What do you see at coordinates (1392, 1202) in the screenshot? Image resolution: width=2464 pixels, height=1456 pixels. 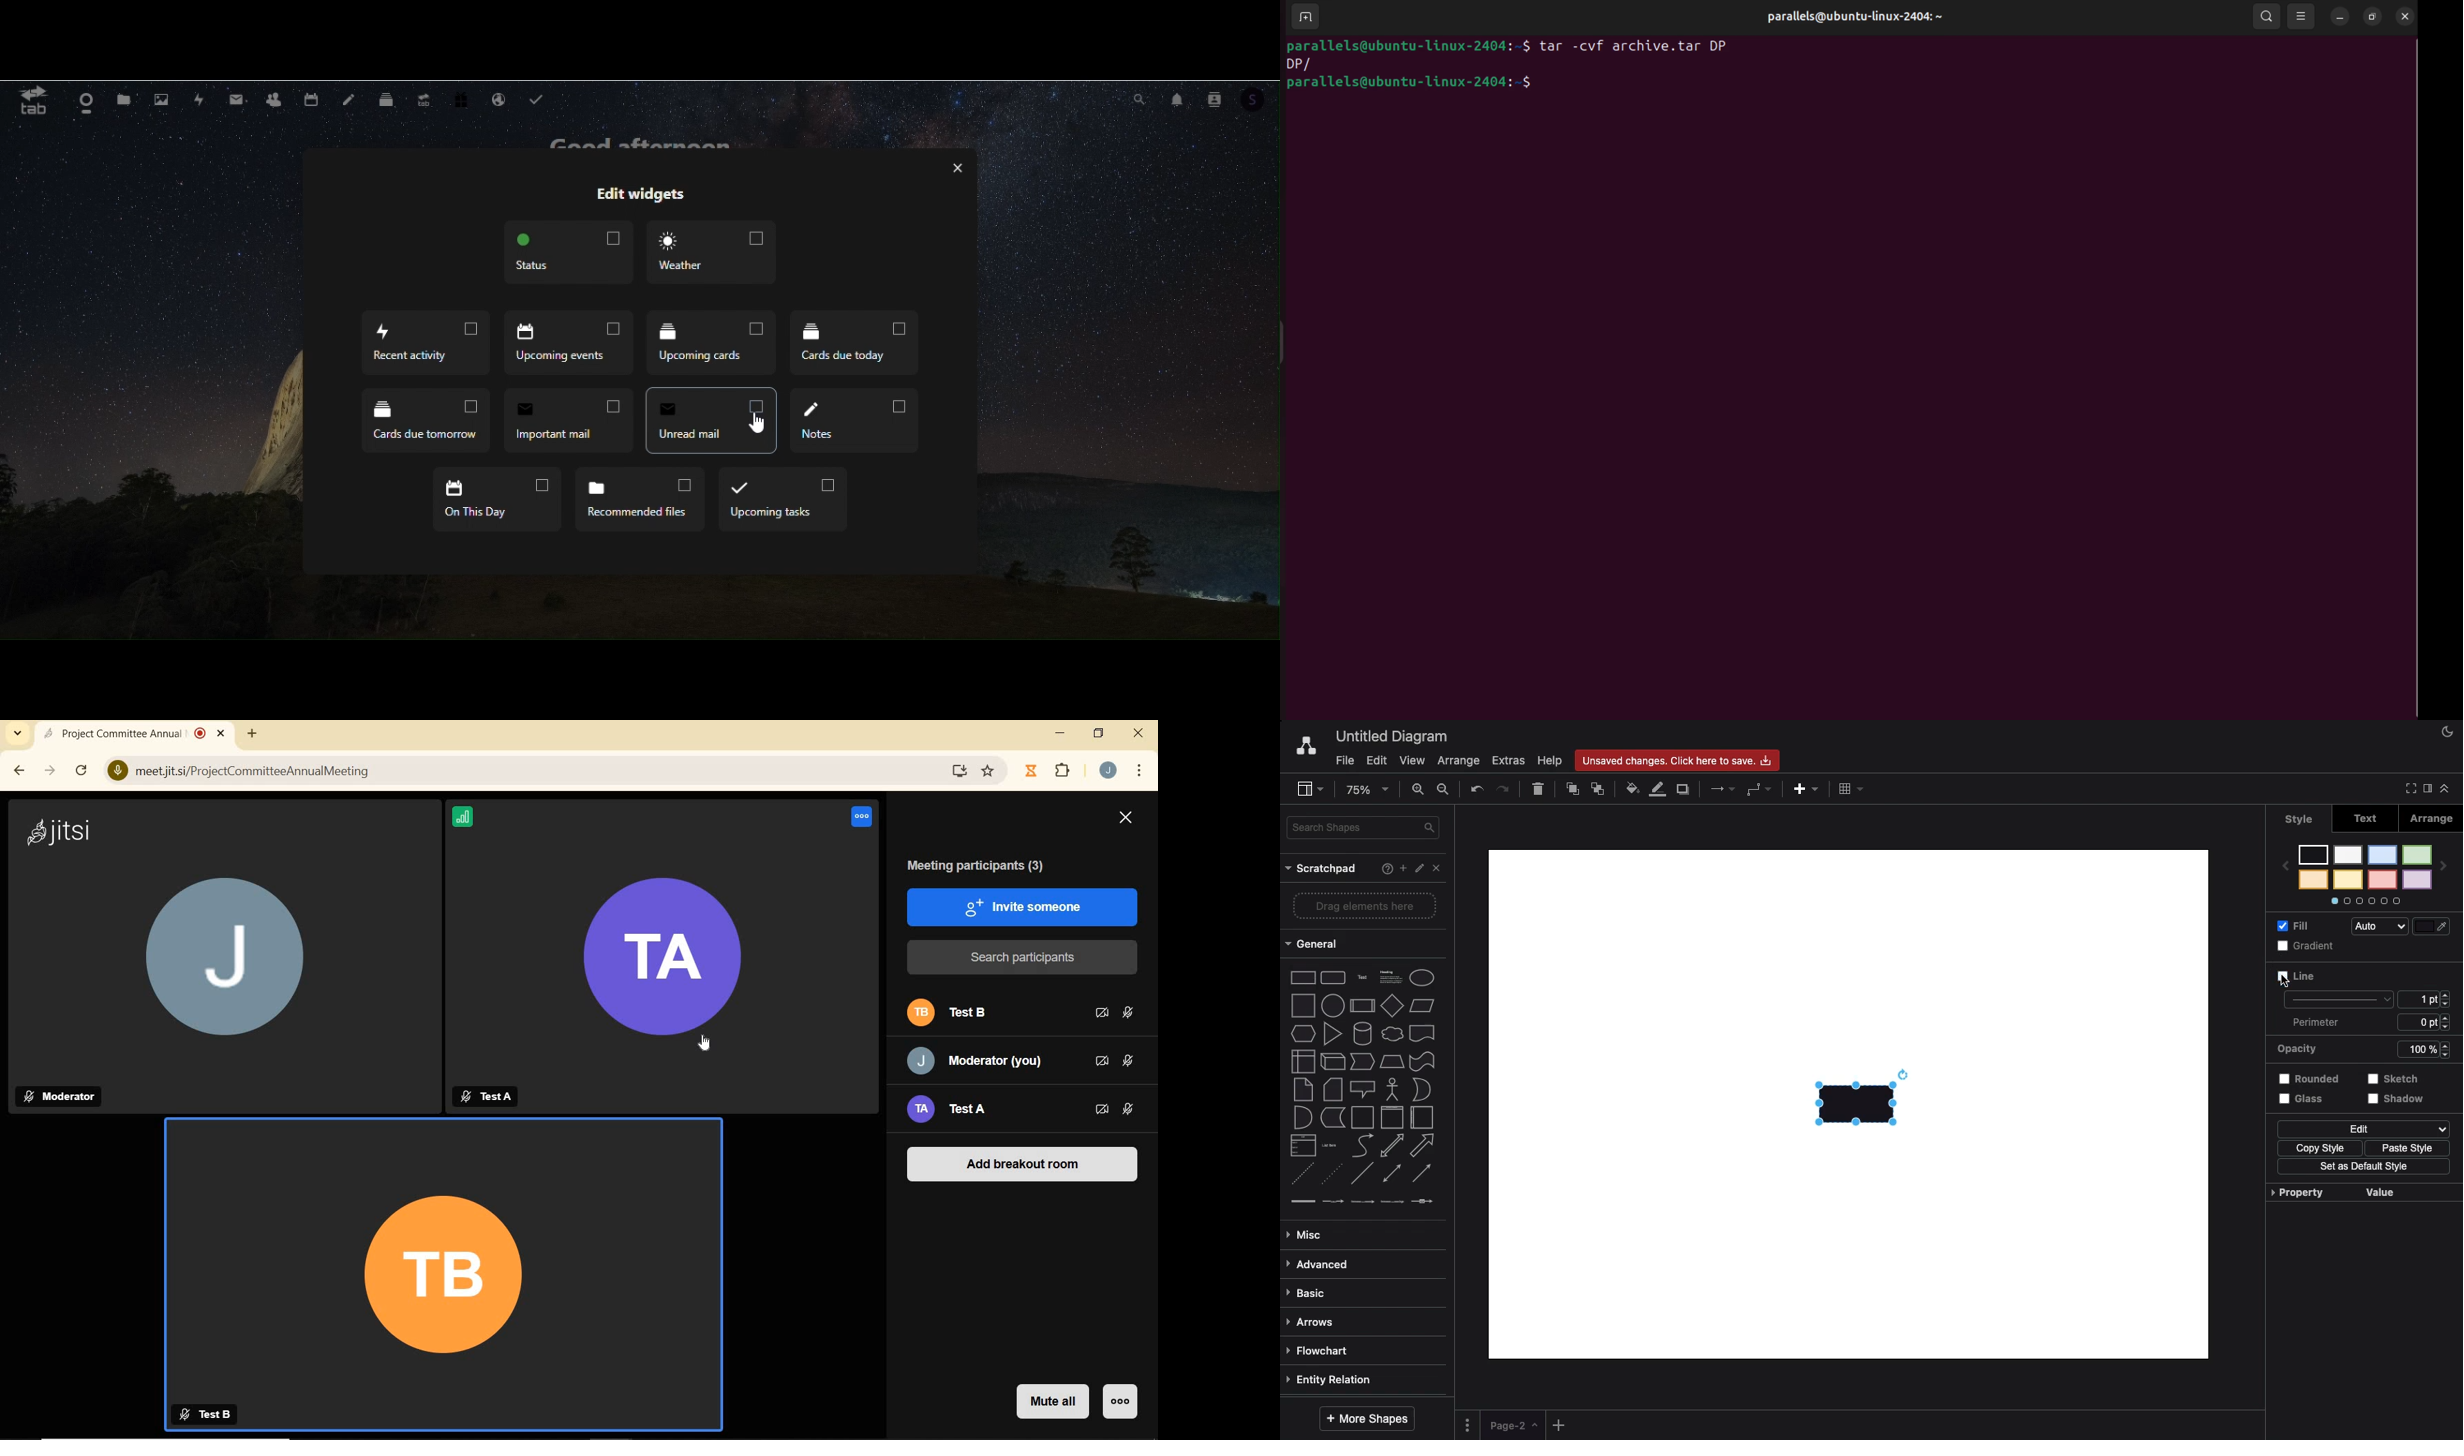 I see `connector with 3 labels` at bounding box center [1392, 1202].